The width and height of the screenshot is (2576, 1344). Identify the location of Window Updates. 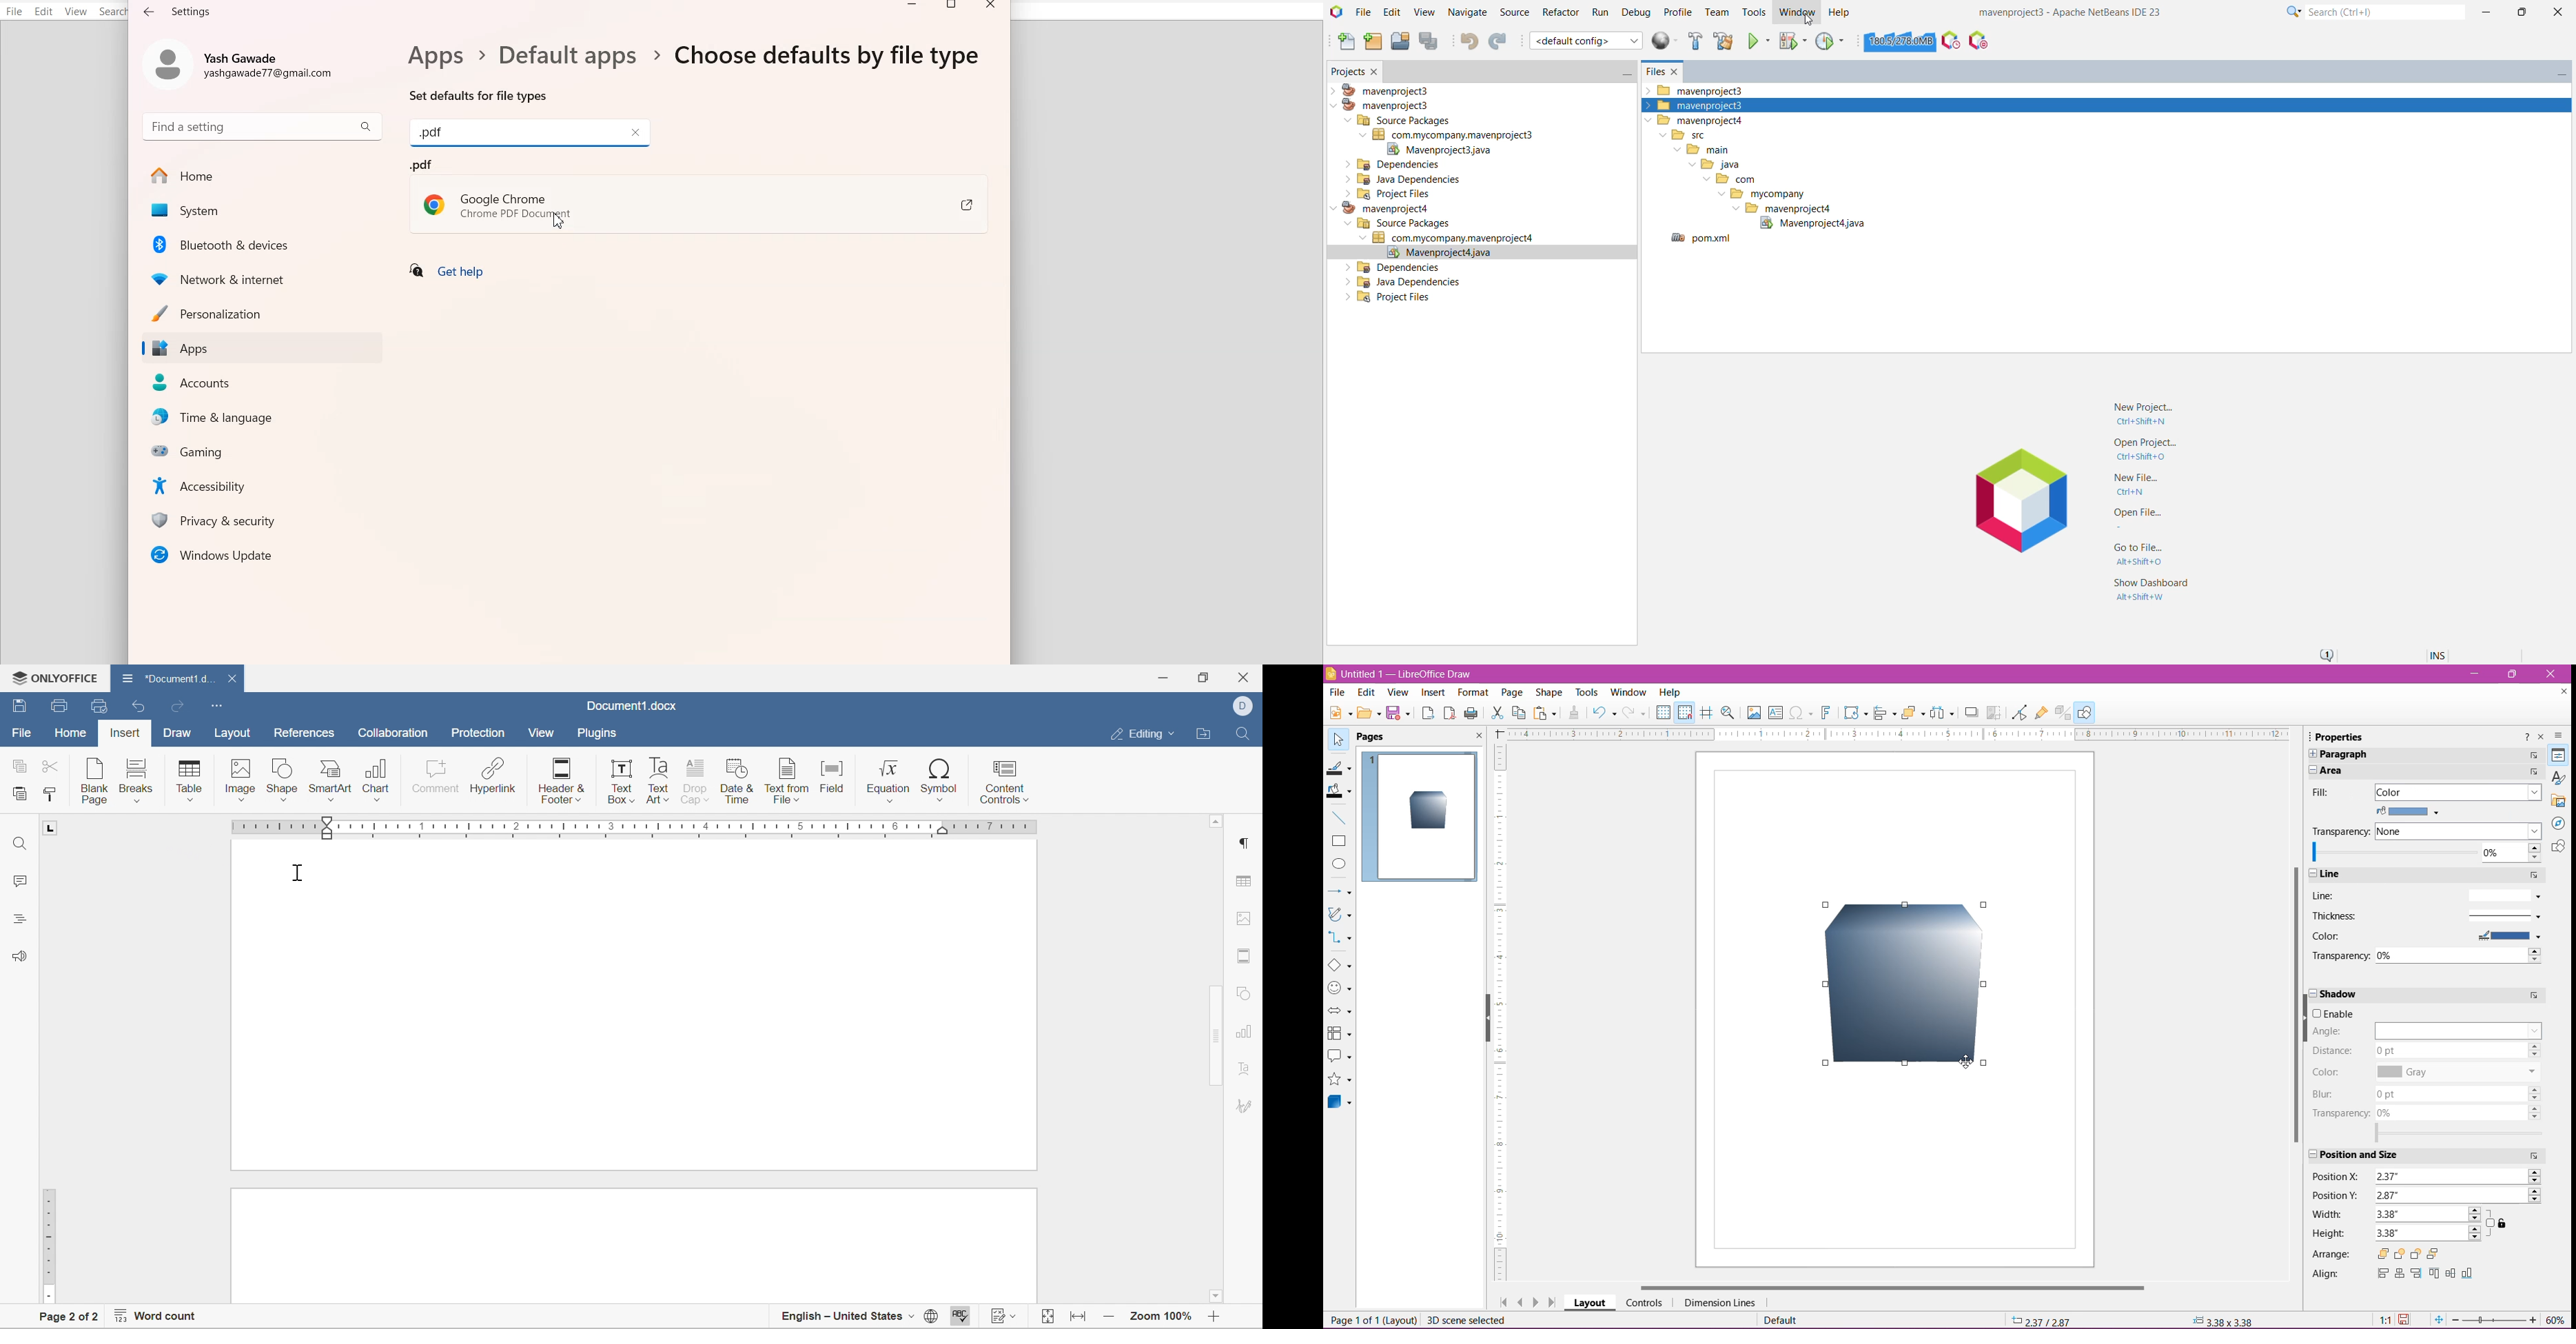
(261, 554).